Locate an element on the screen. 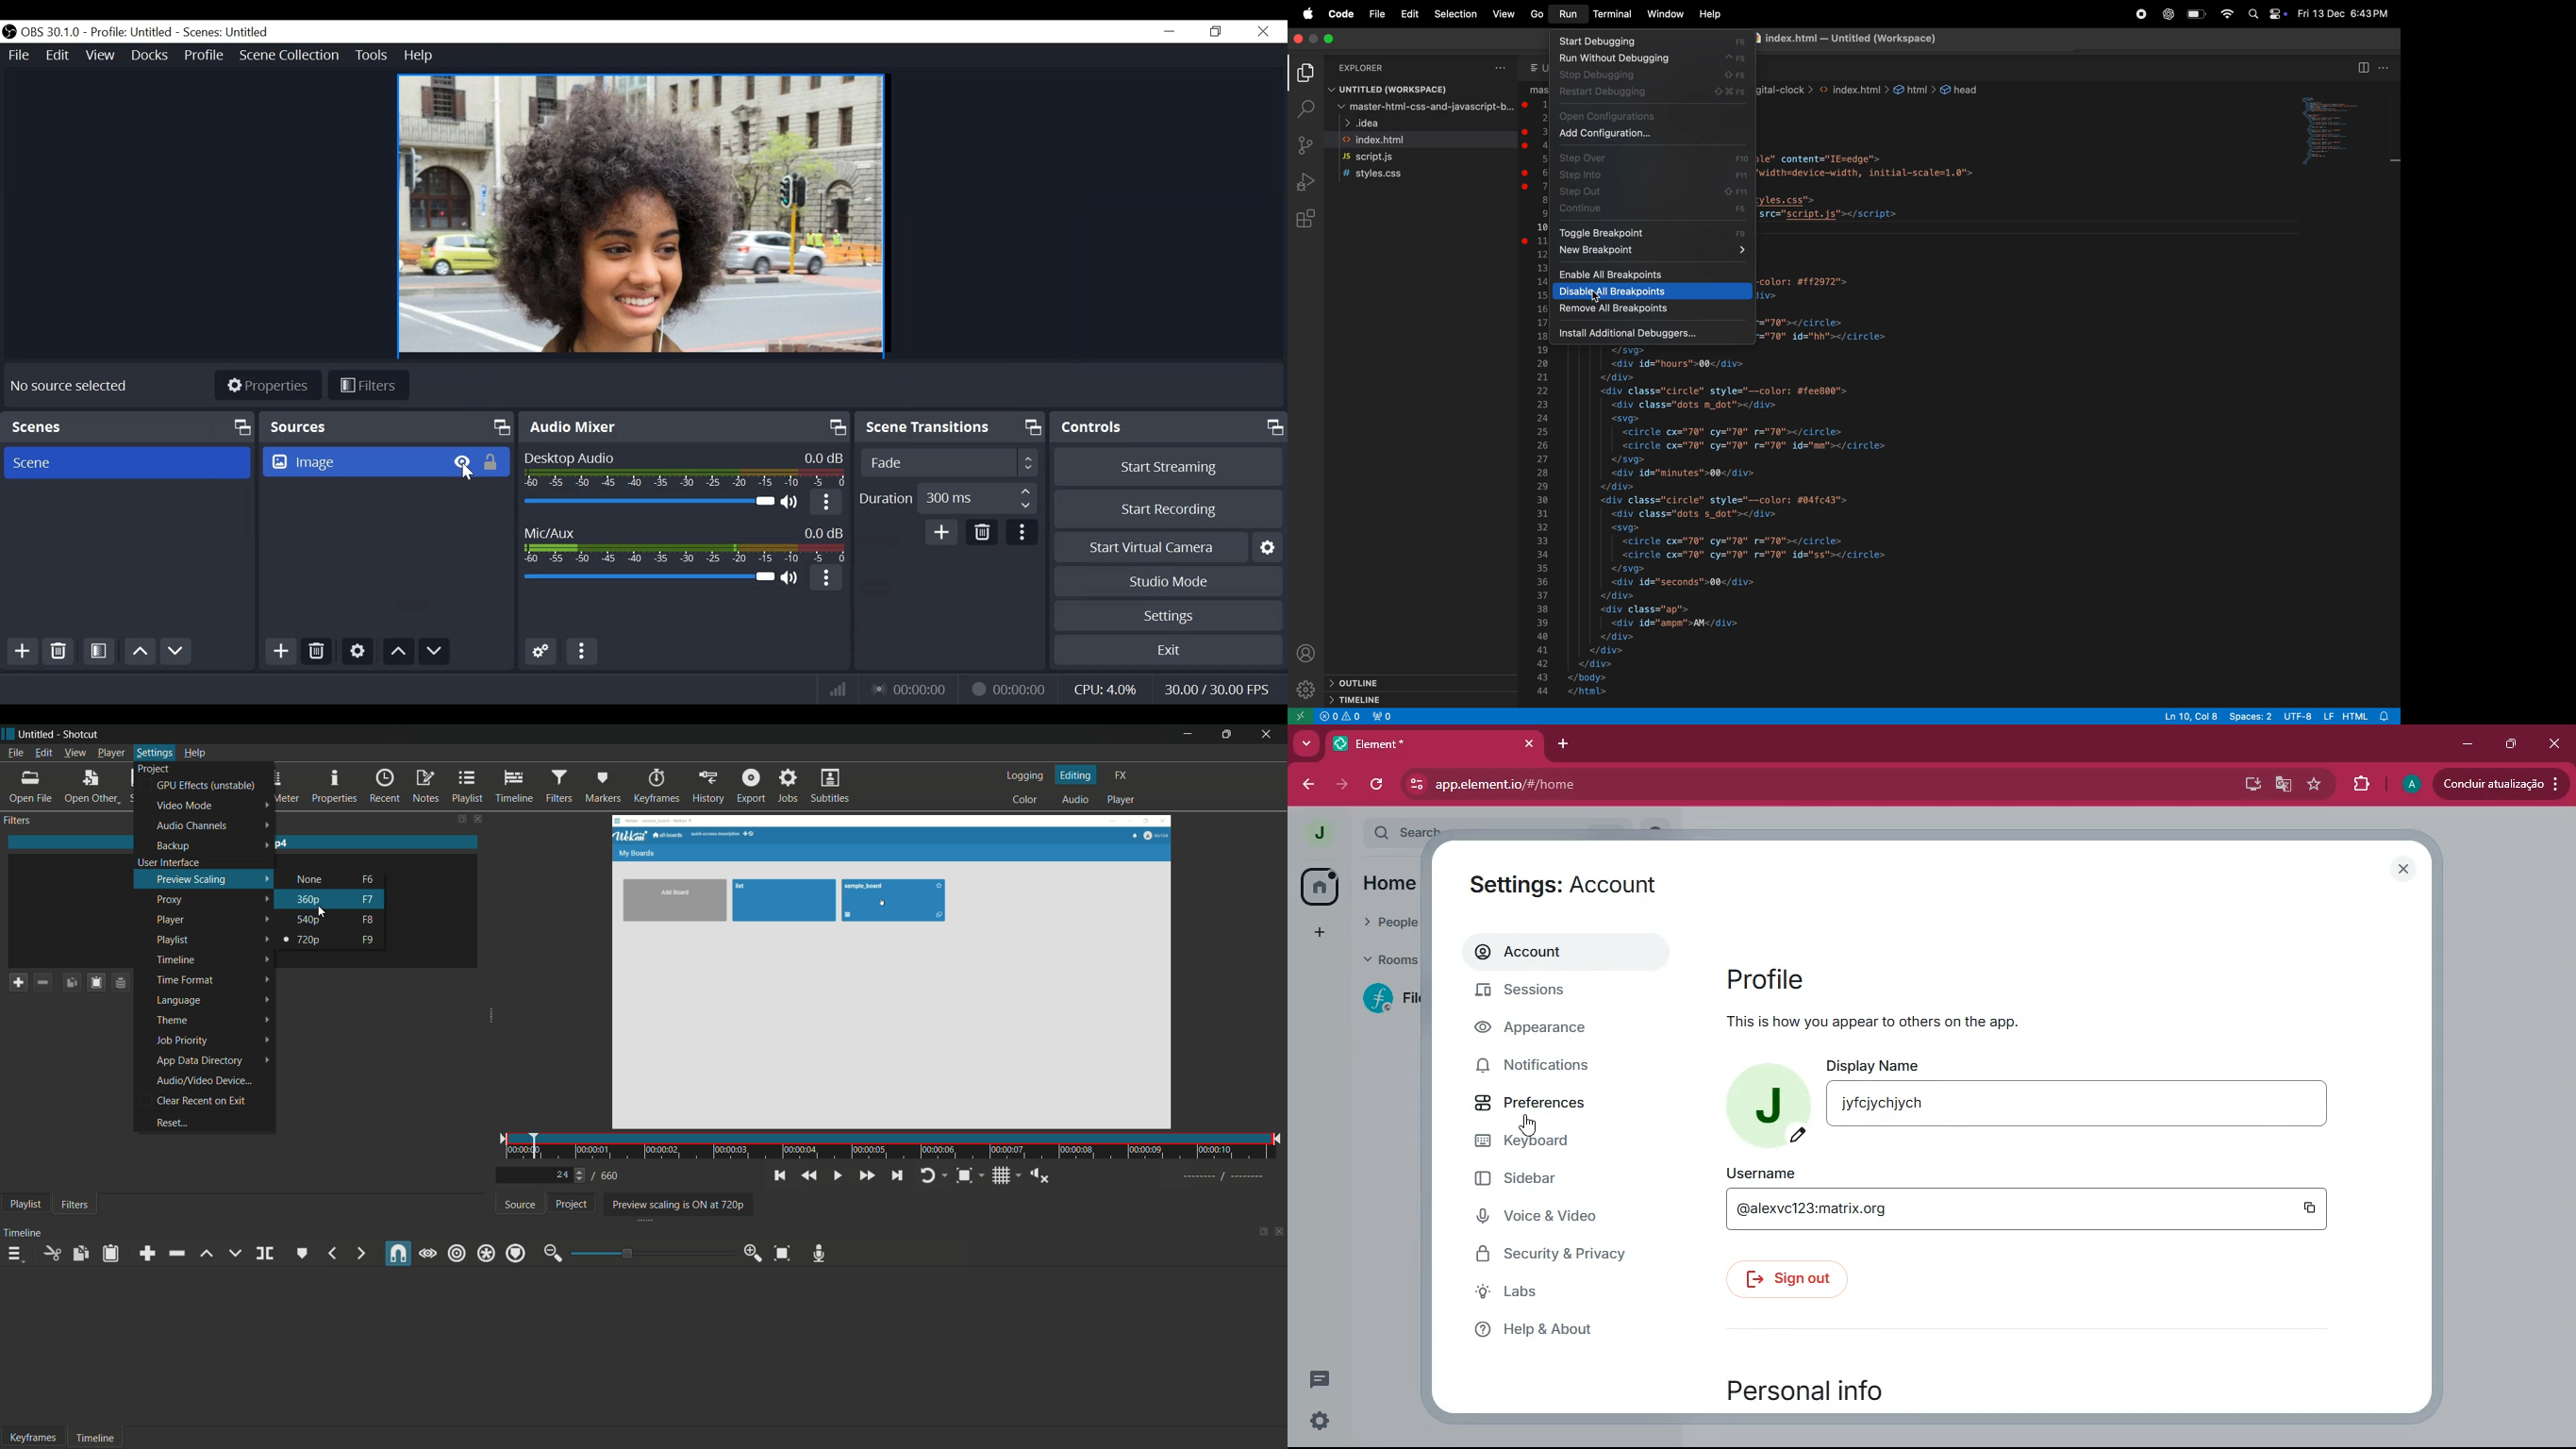 This screenshot has width=2576, height=1456. Controls Panel is located at coordinates (1170, 428).